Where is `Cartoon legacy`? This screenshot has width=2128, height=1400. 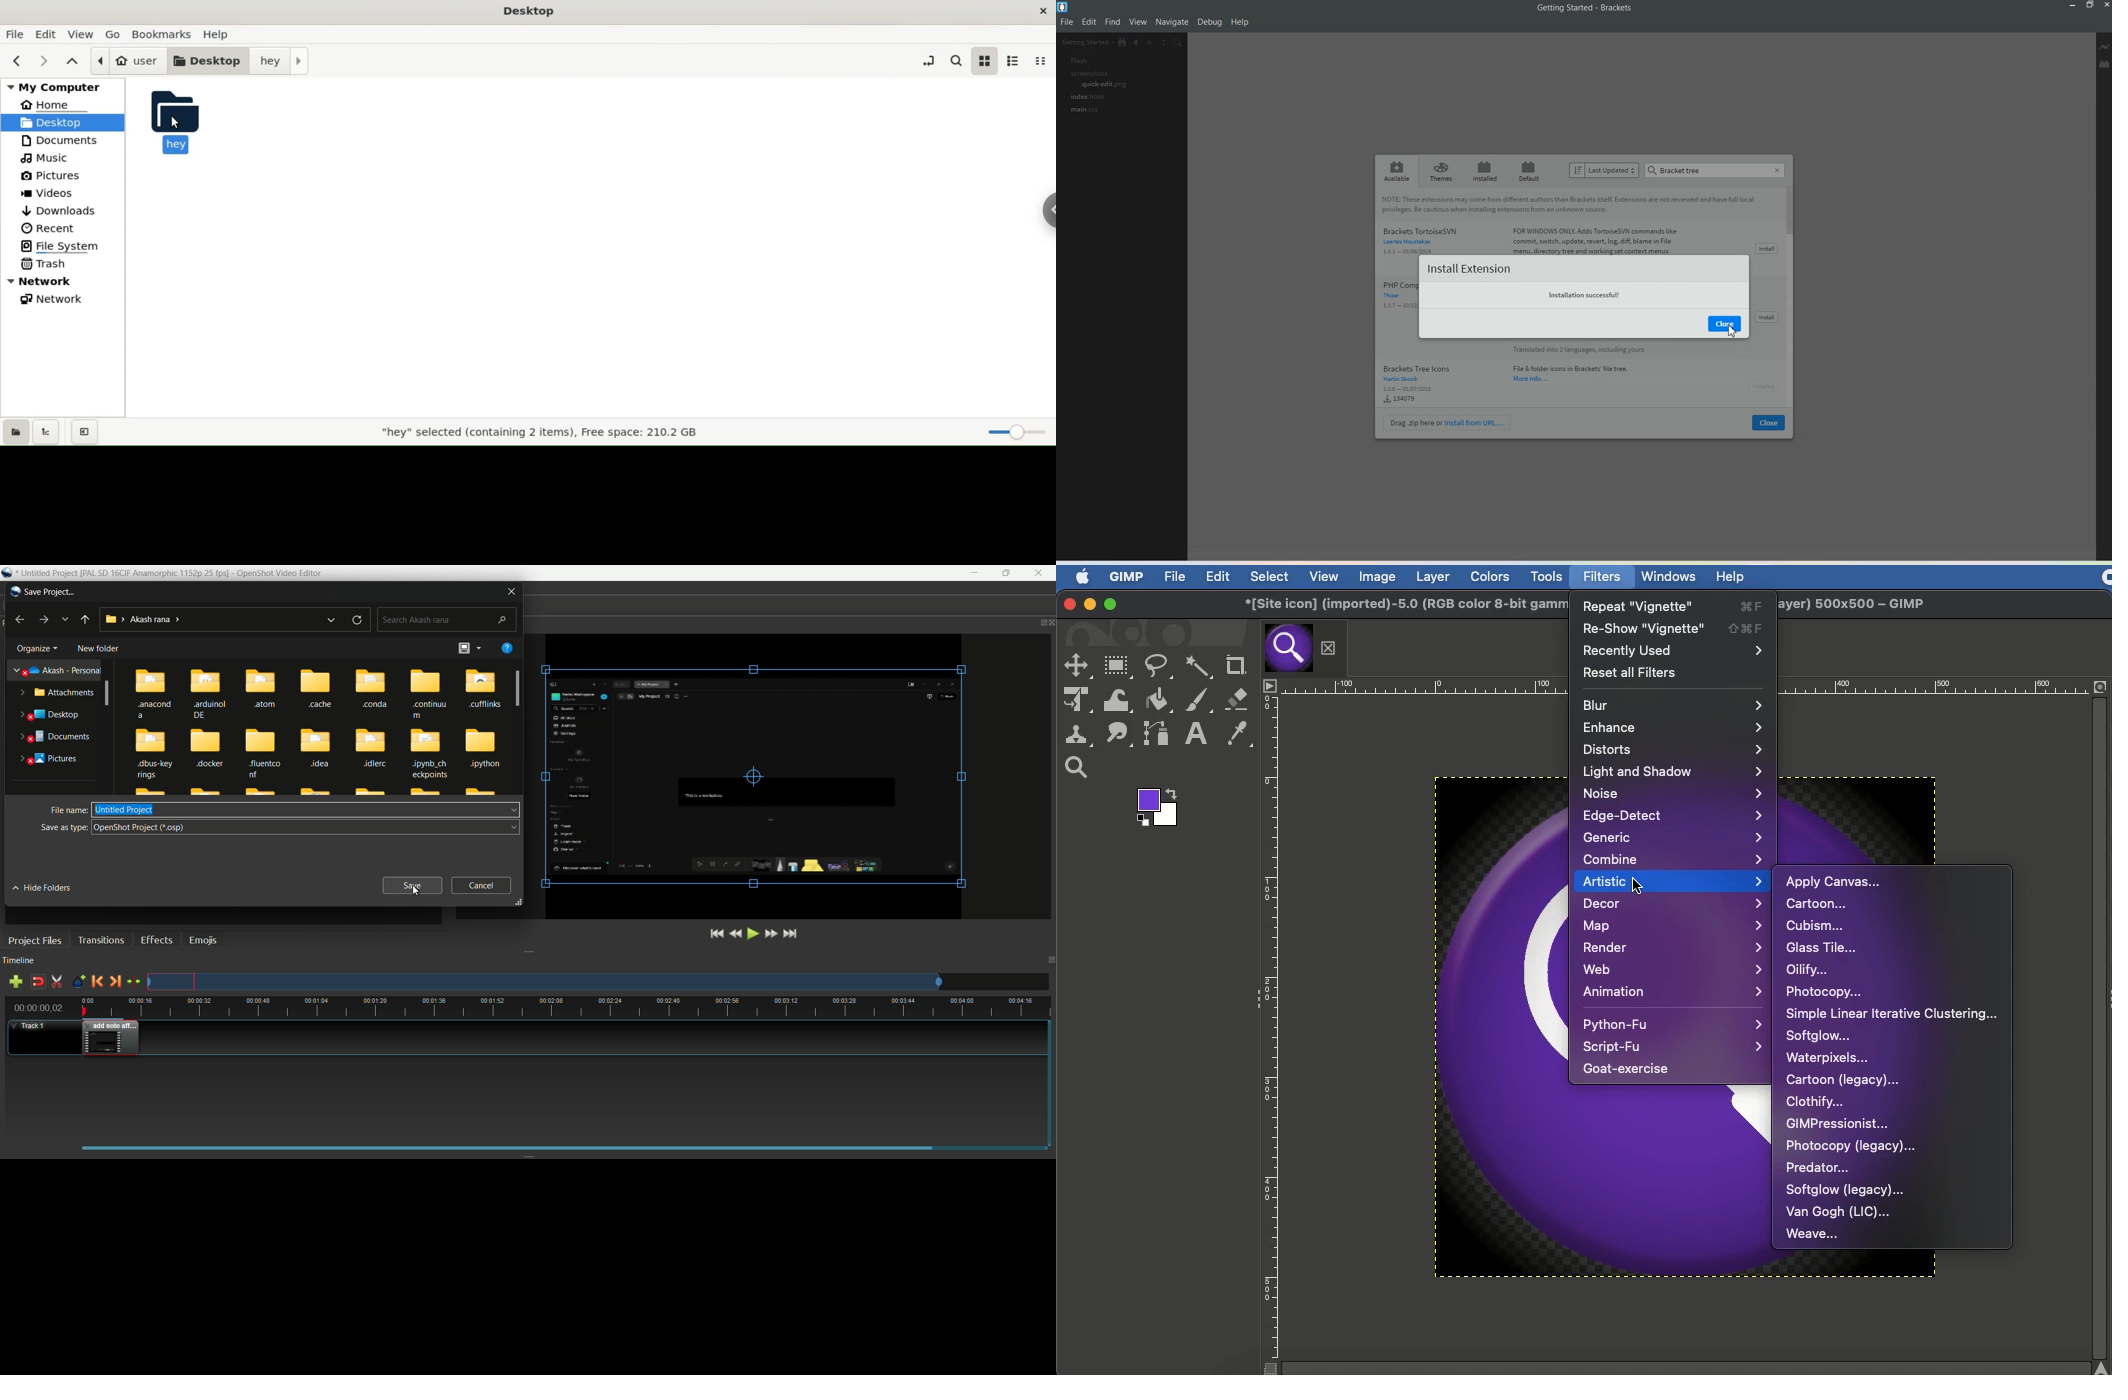
Cartoon legacy is located at coordinates (1842, 1081).